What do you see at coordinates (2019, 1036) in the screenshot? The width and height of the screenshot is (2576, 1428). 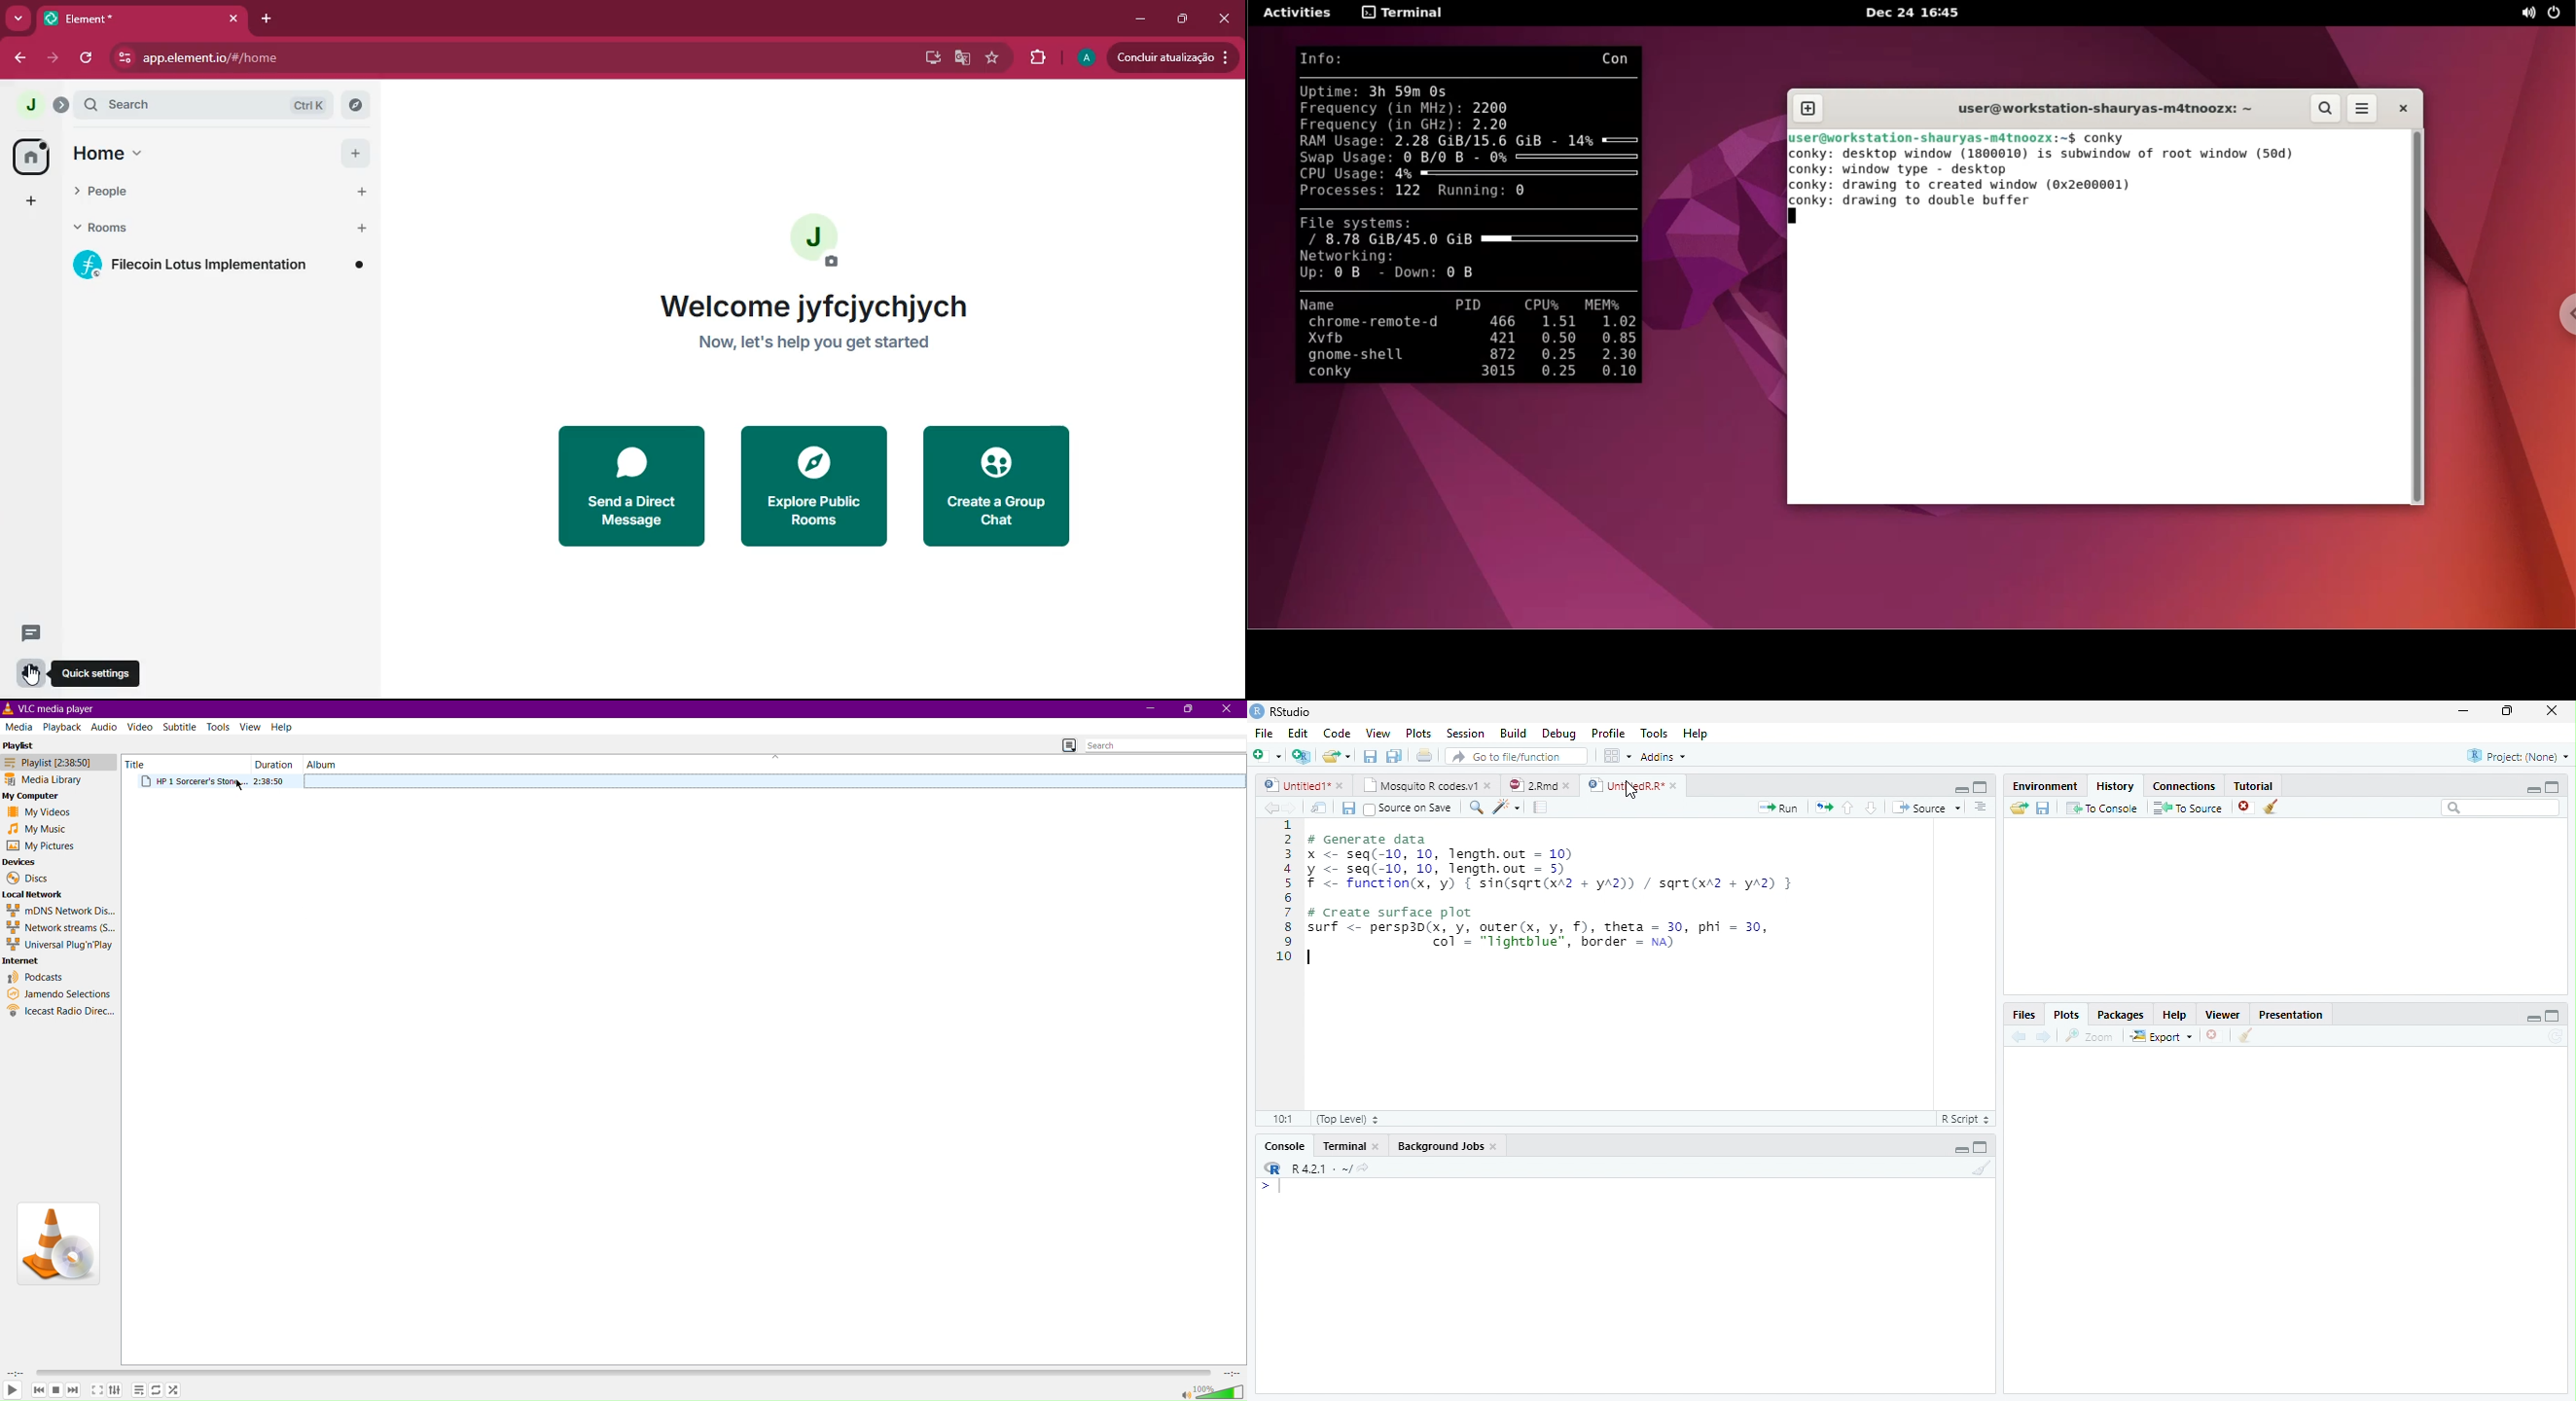 I see `Previous plot` at bounding box center [2019, 1036].